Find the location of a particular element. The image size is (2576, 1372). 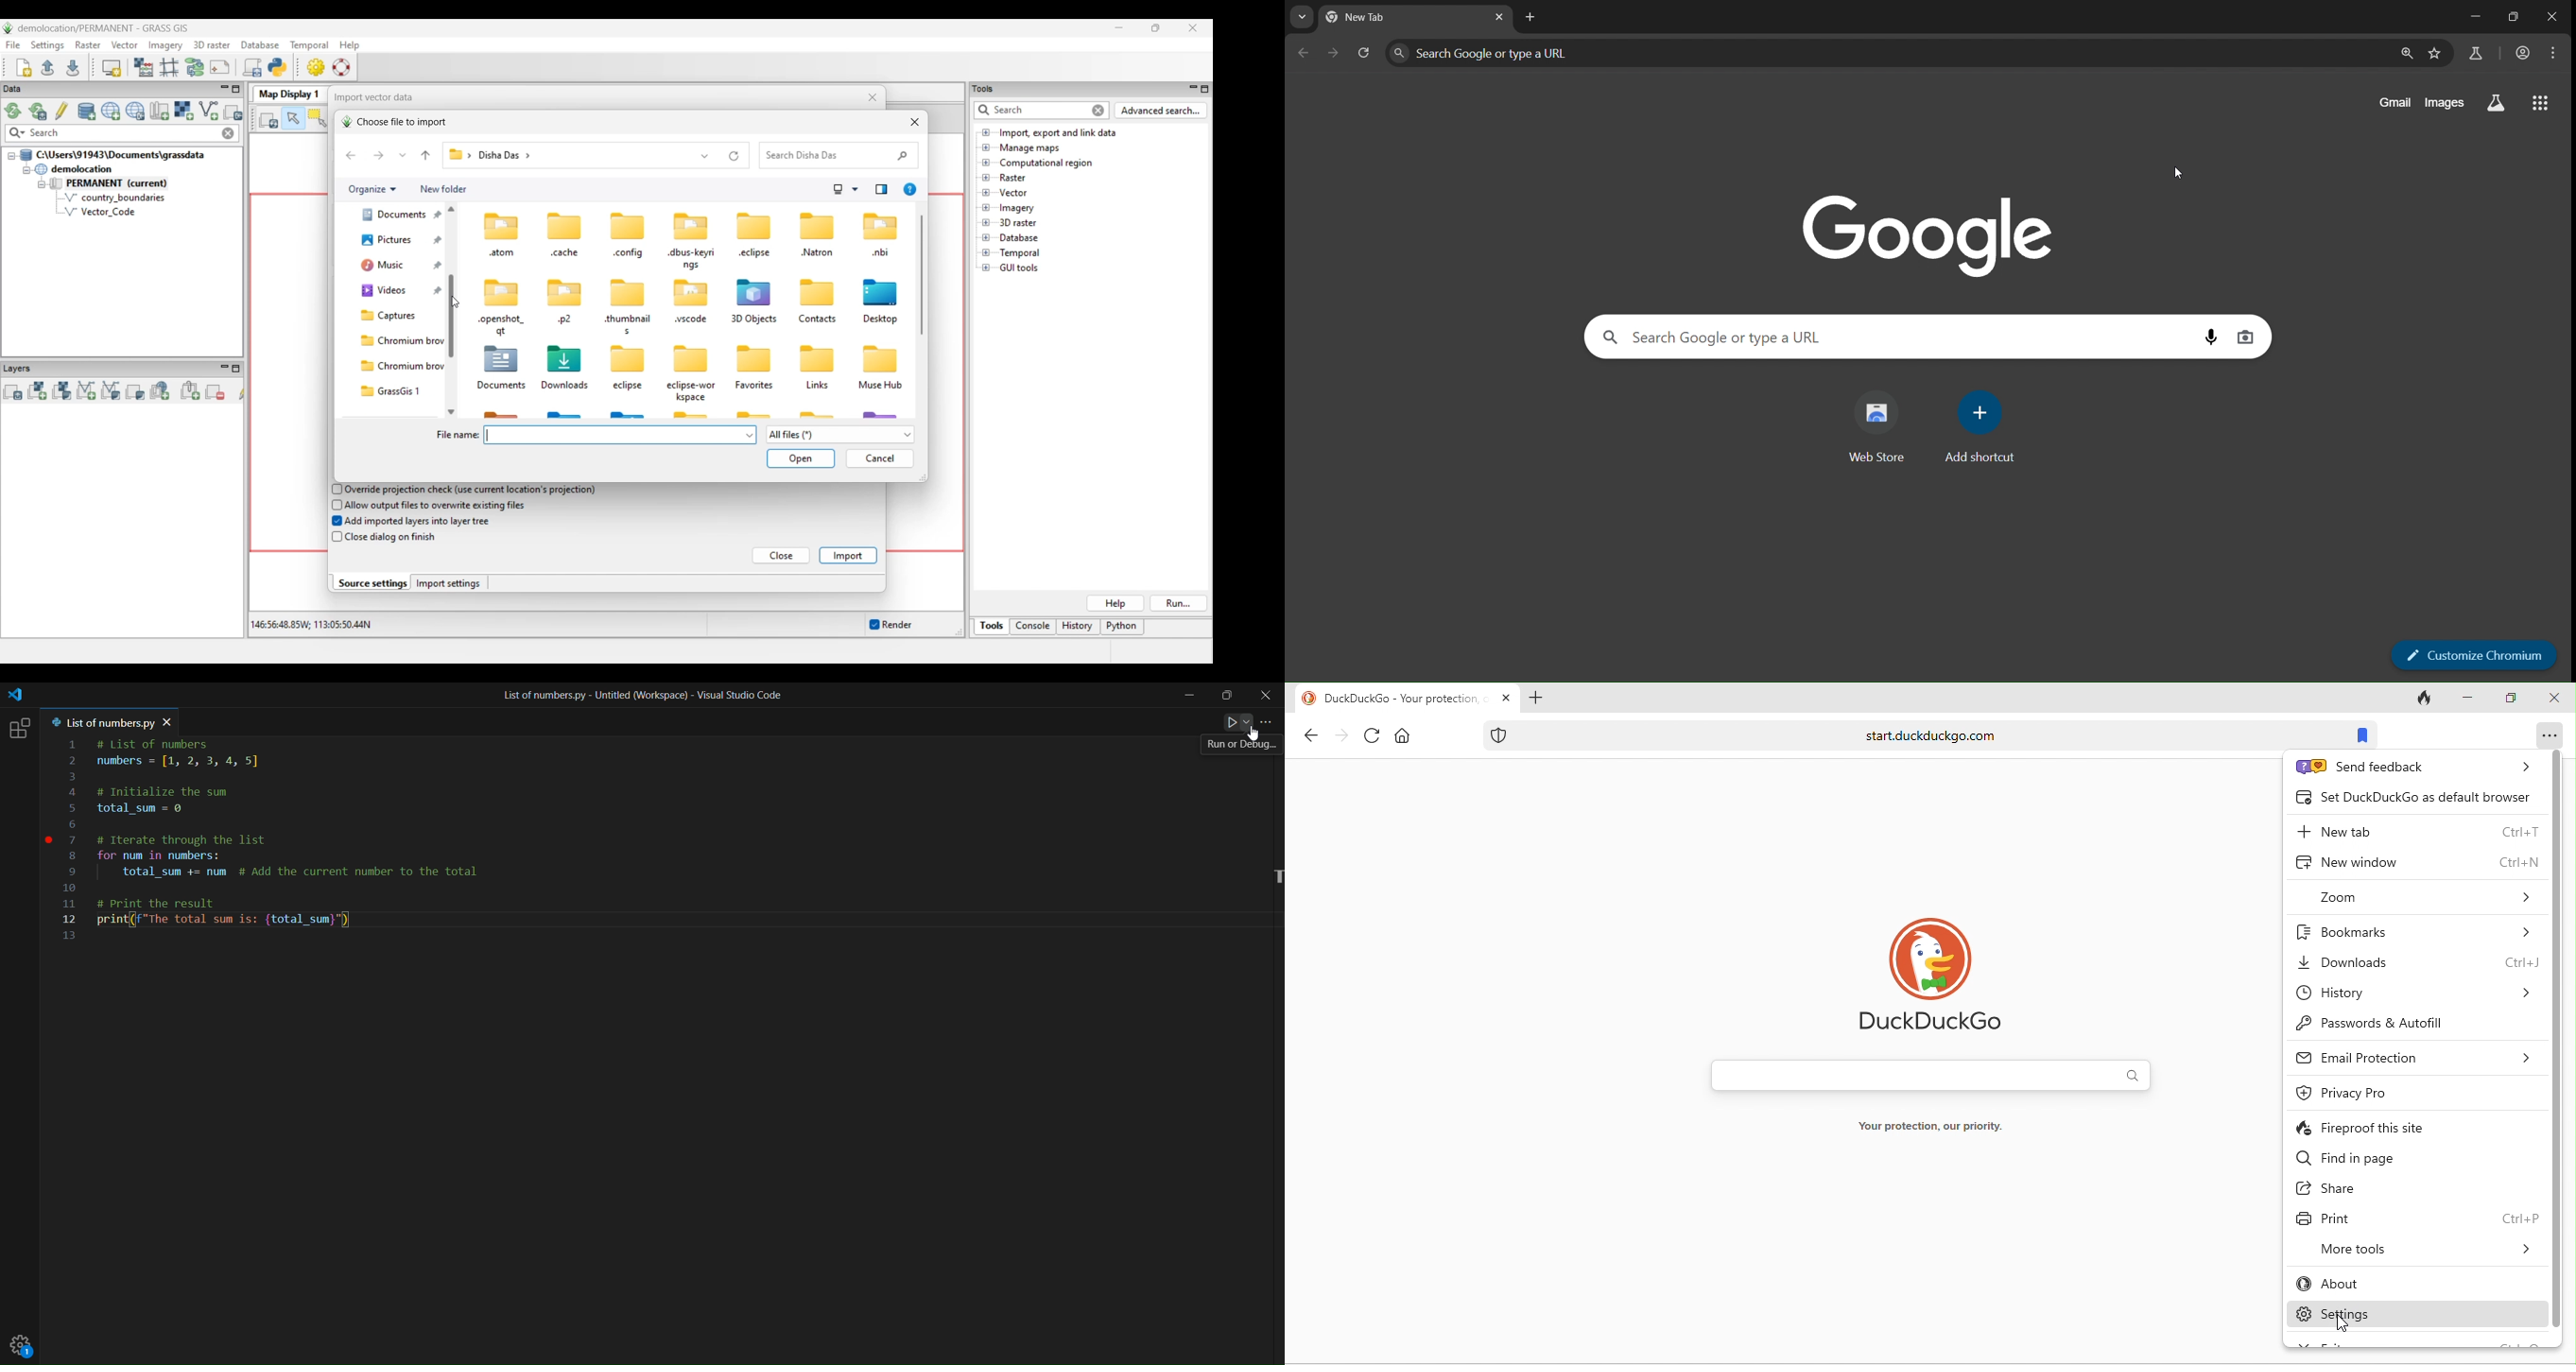

privacy pro is located at coordinates (2389, 1092).